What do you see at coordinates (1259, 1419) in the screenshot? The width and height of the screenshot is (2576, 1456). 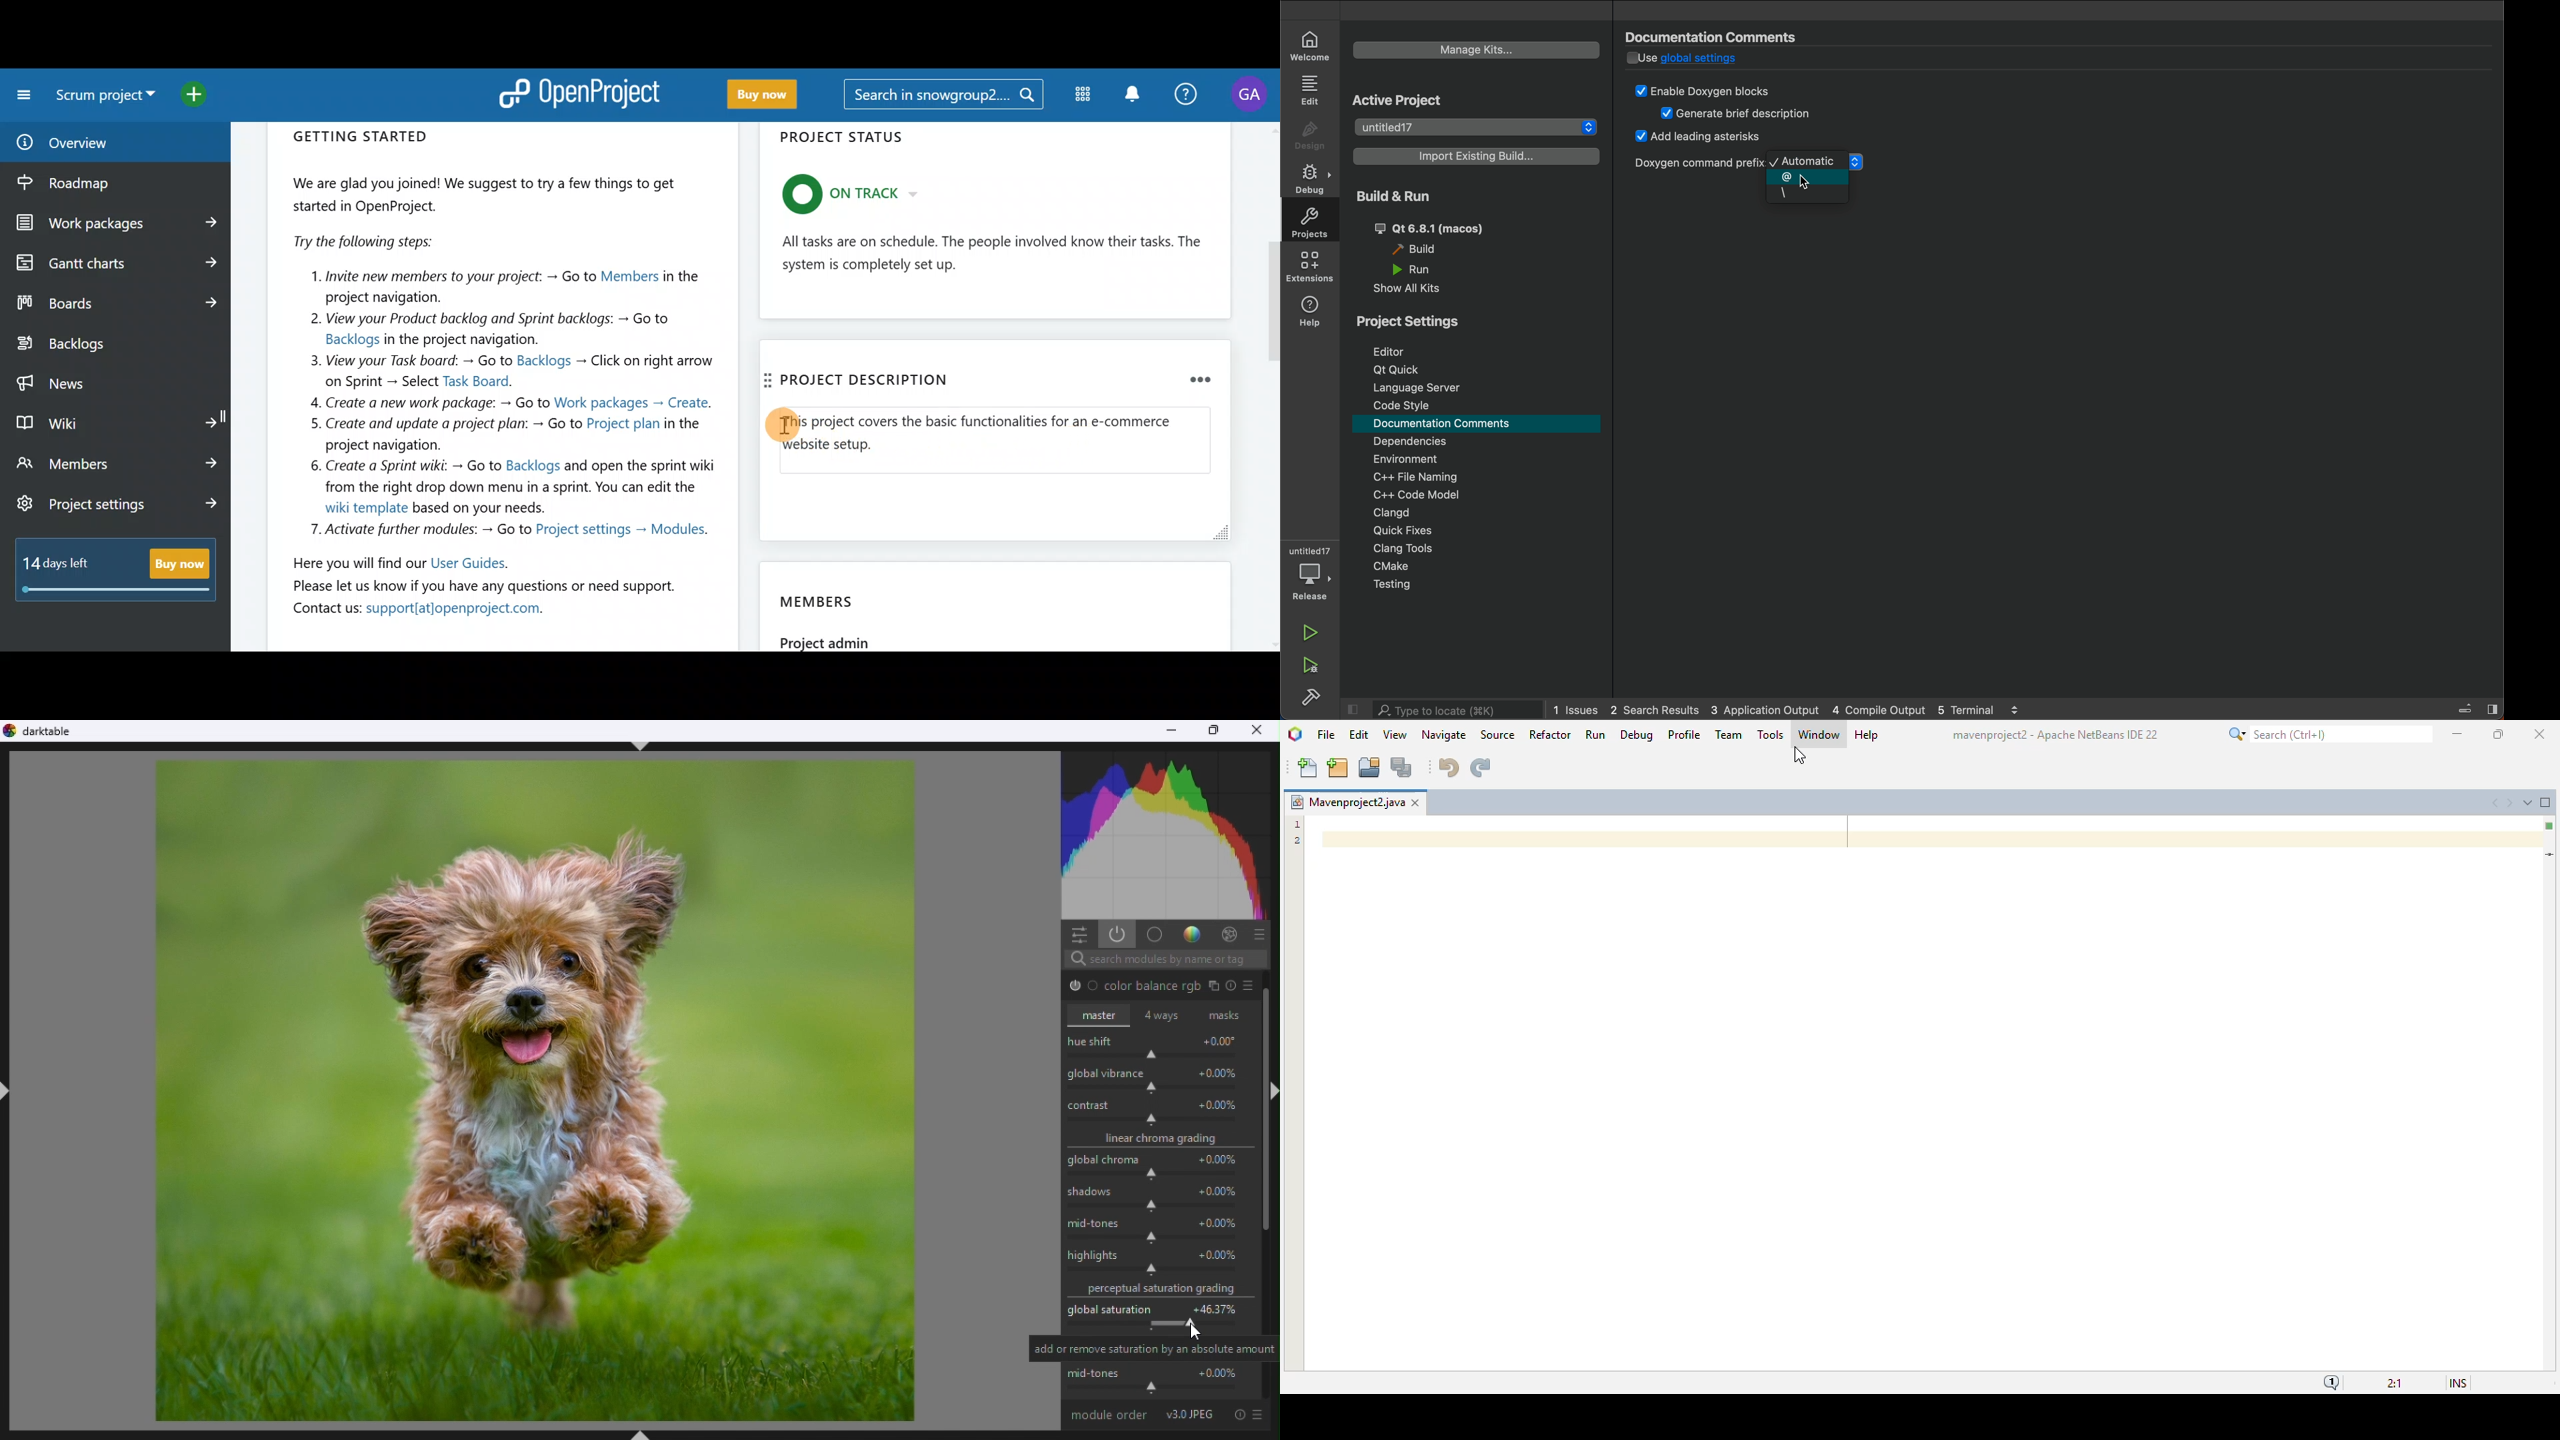 I see `preset` at bounding box center [1259, 1419].